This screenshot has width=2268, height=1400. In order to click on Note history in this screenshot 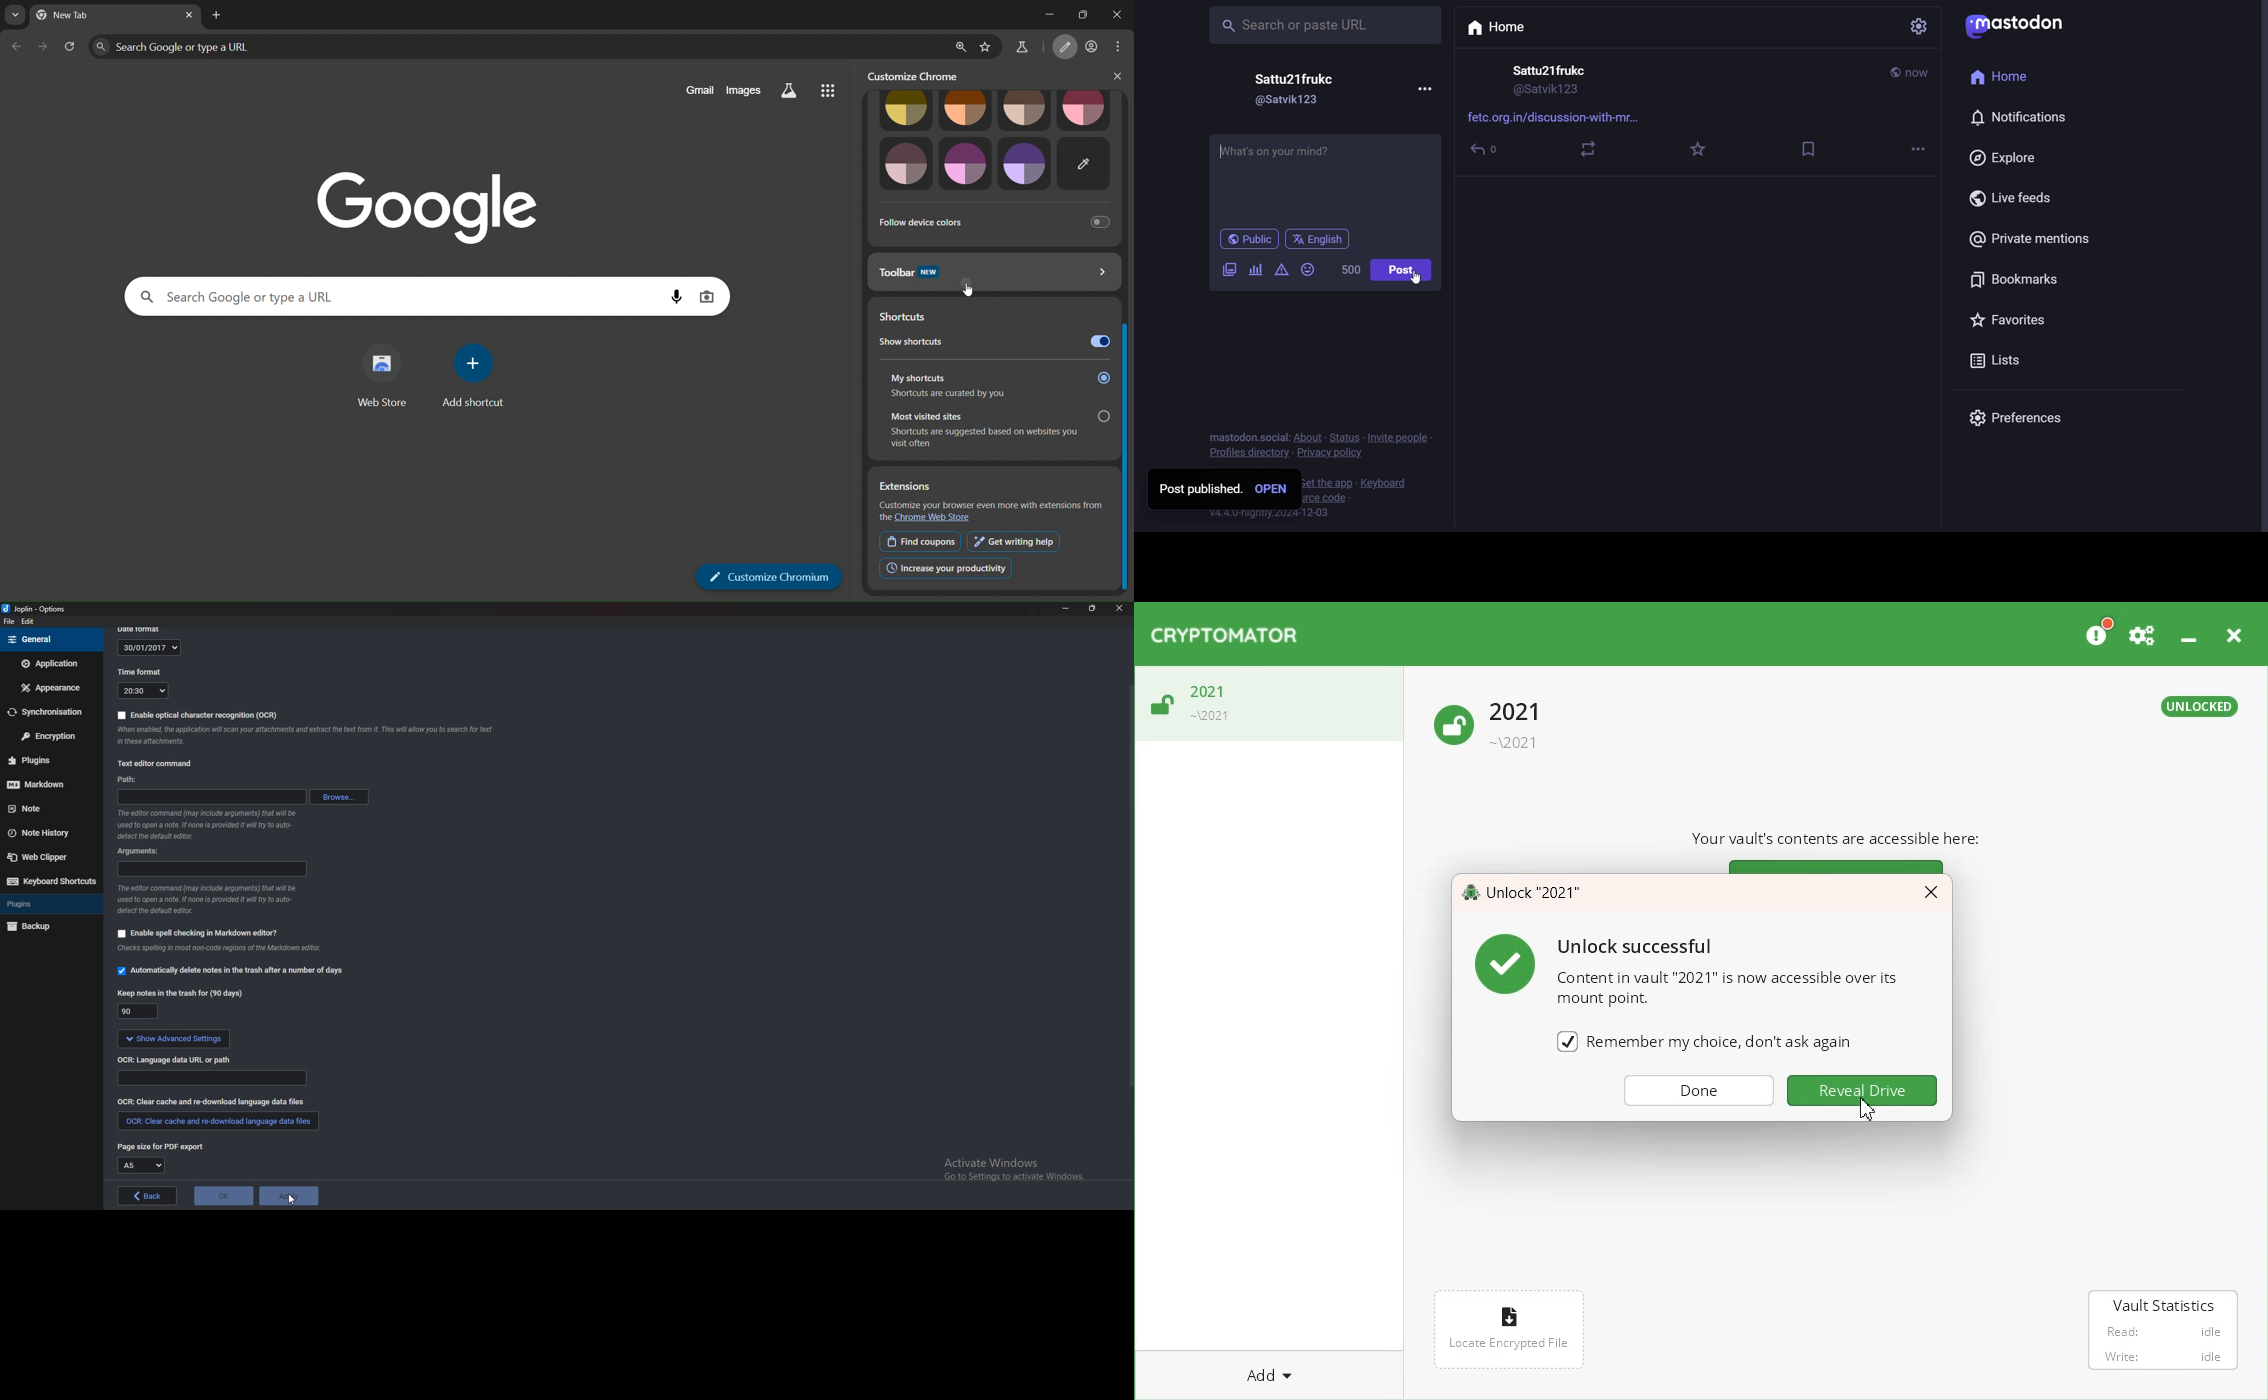, I will do `click(50, 832)`.